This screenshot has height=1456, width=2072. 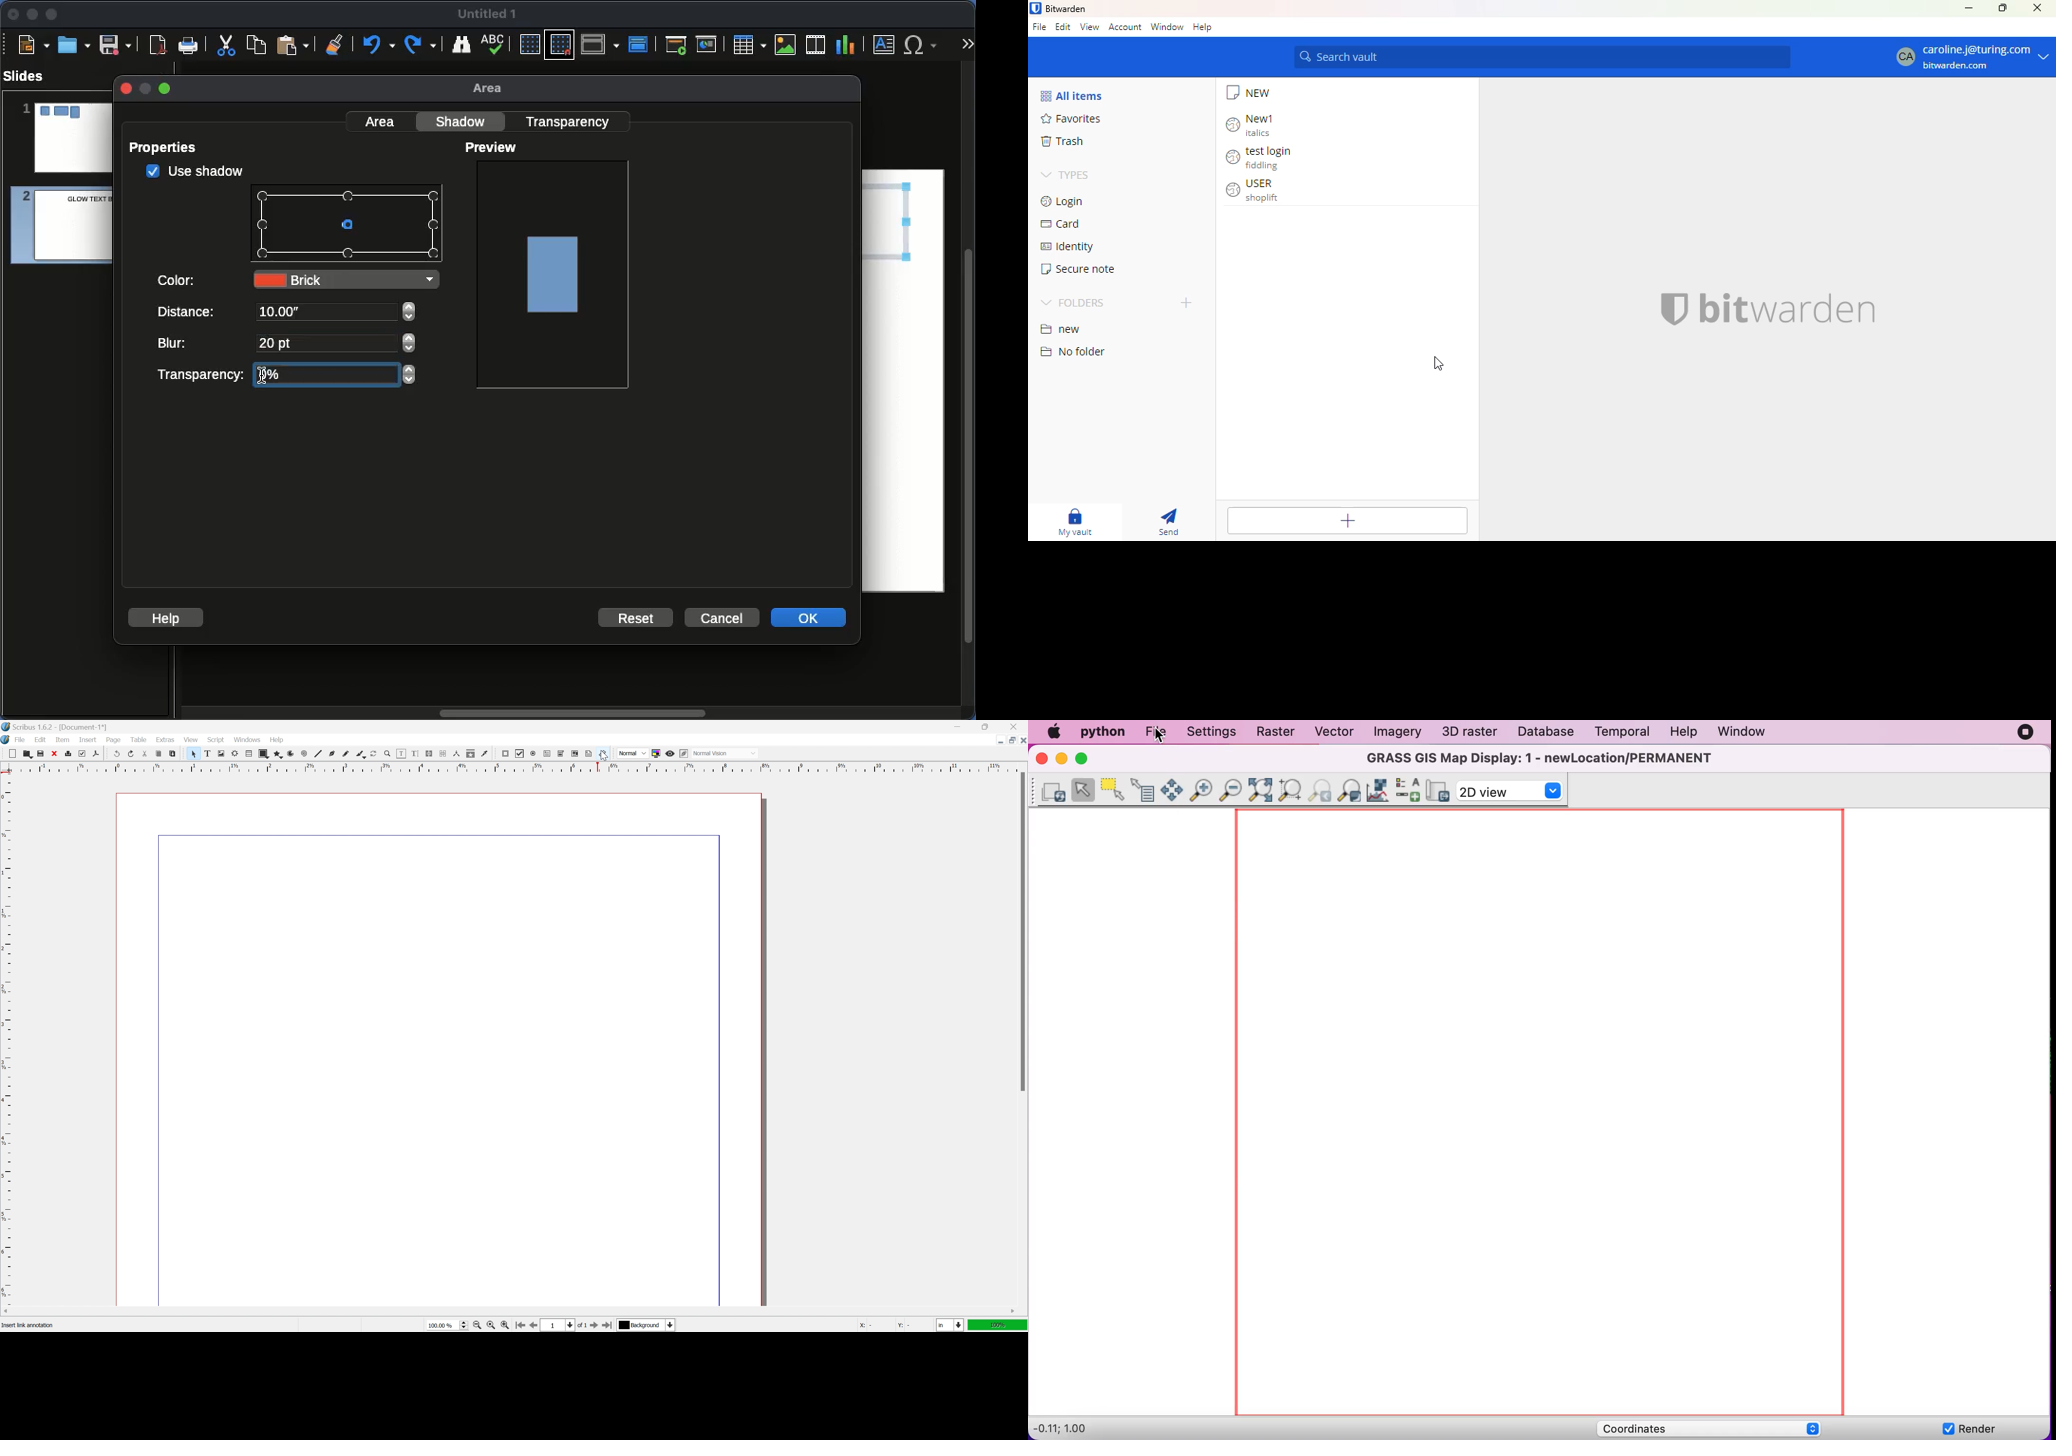 What do you see at coordinates (226, 45) in the screenshot?
I see `Cut` at bounding box center [226, 45].